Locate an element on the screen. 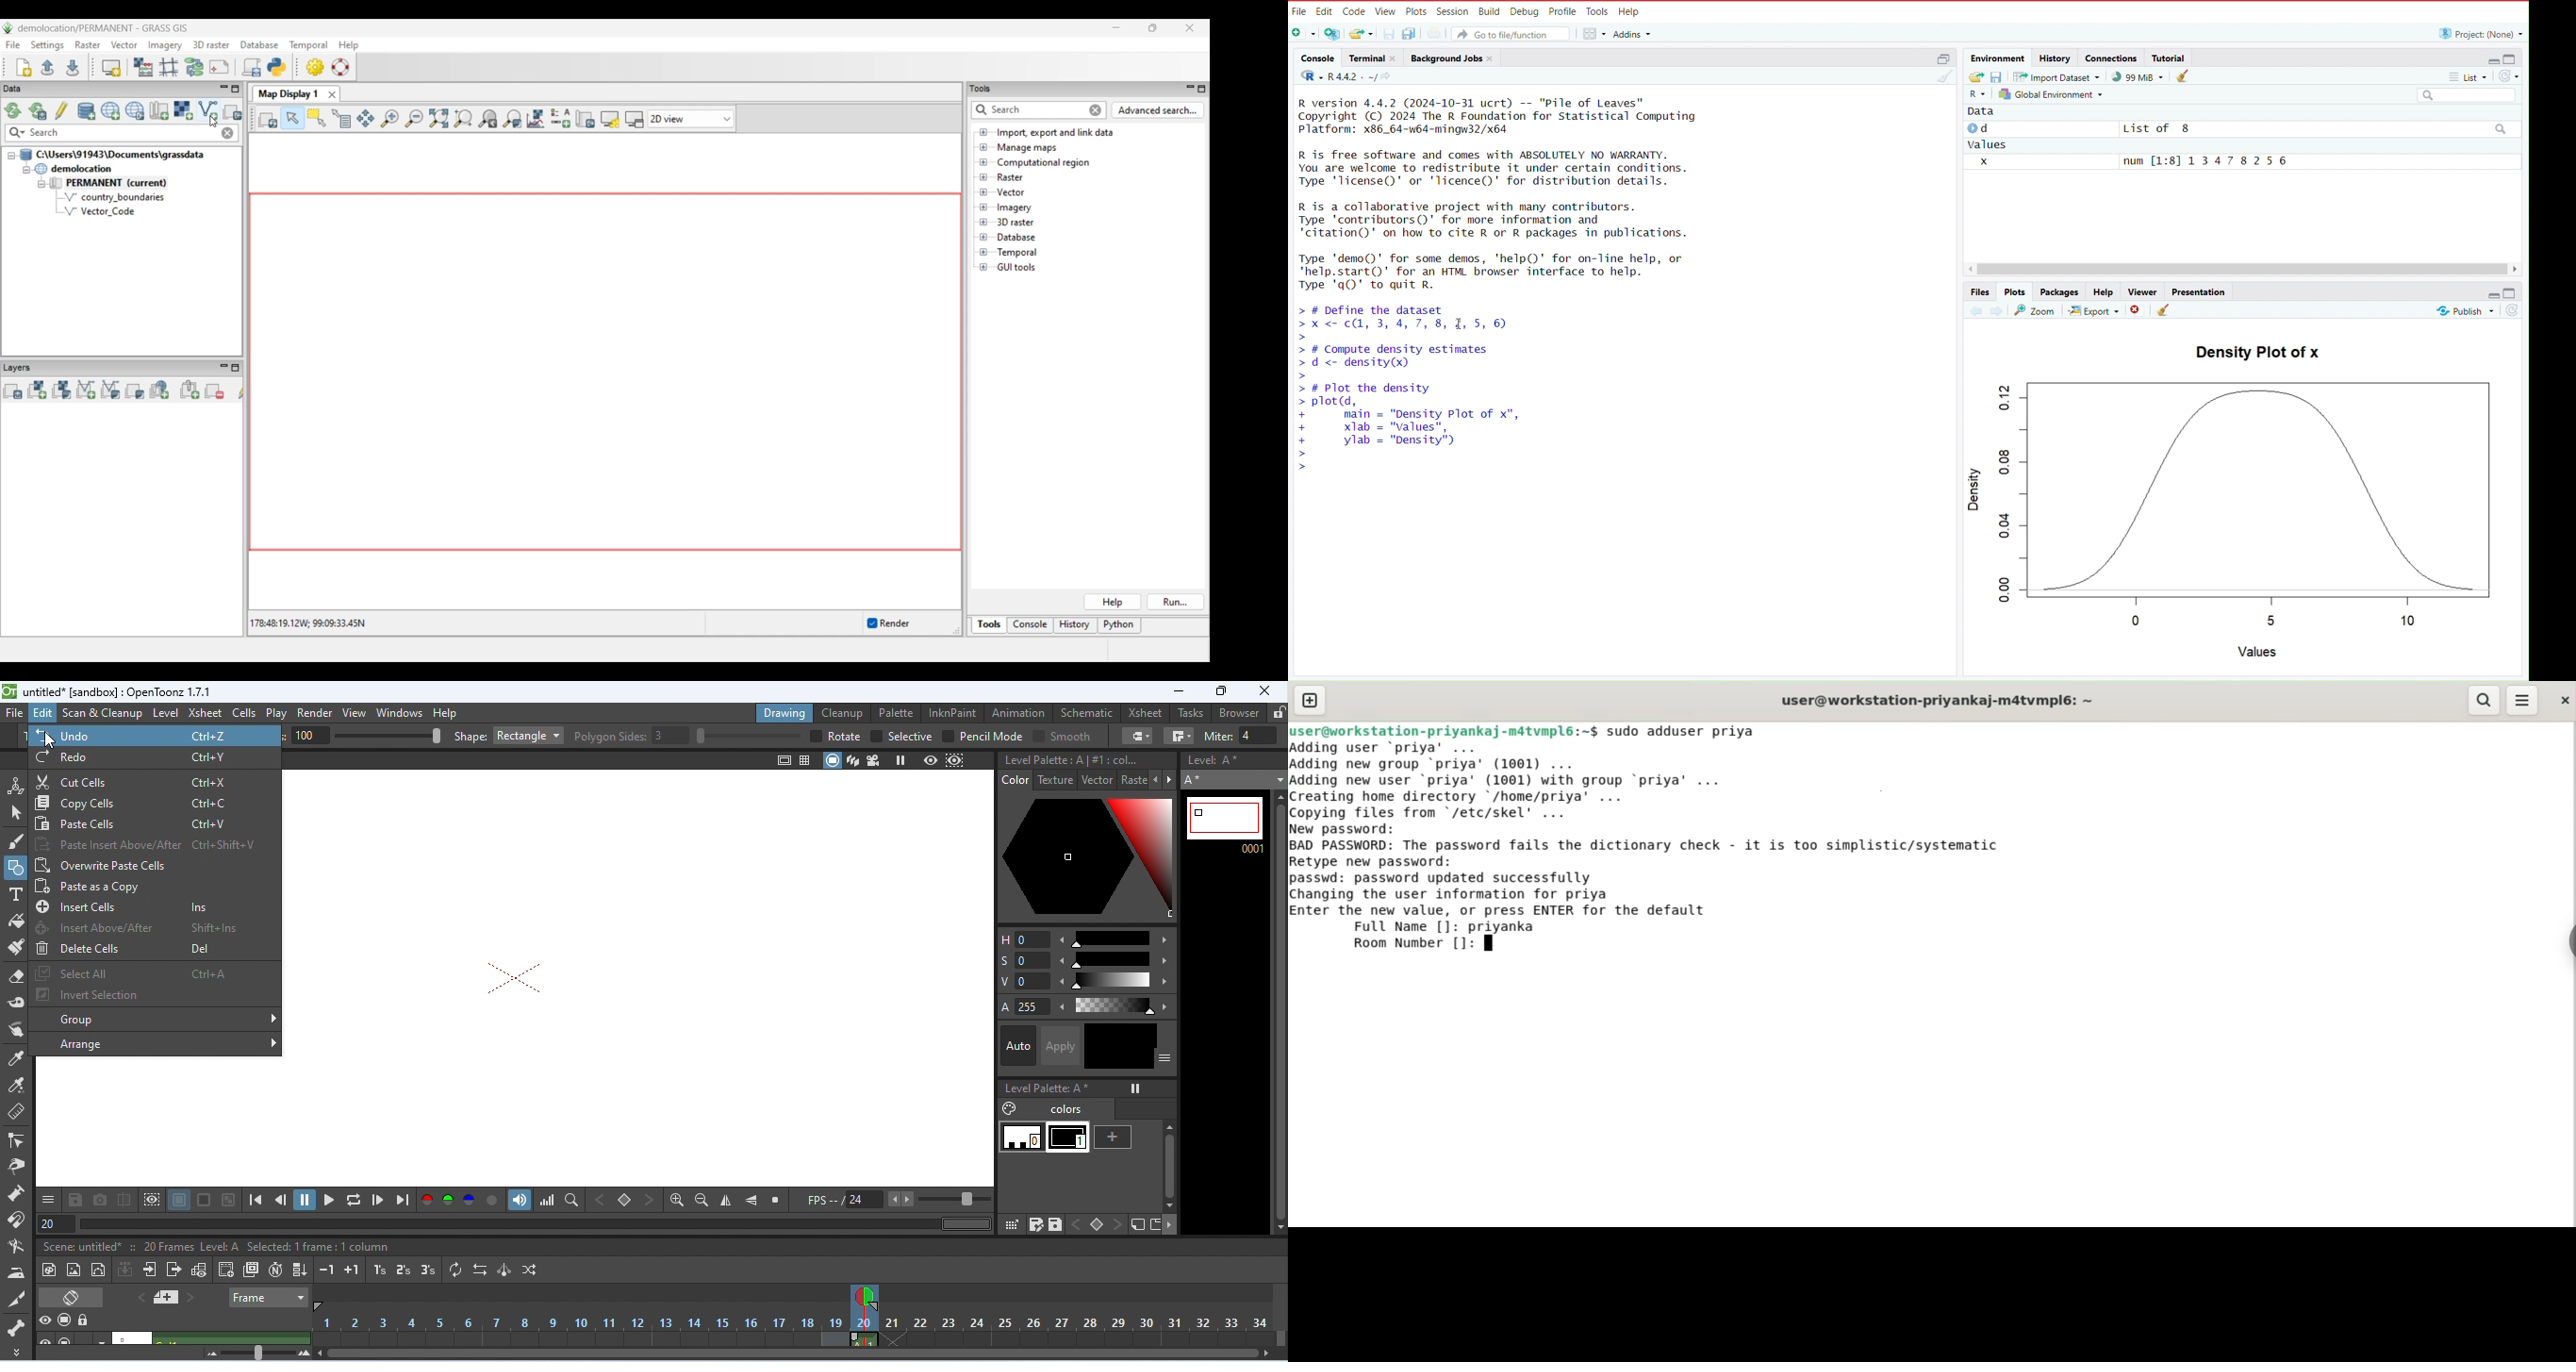 The width and height of the screenshot is (2576, 1372). previous plot is located at coordinates (1973, 310).